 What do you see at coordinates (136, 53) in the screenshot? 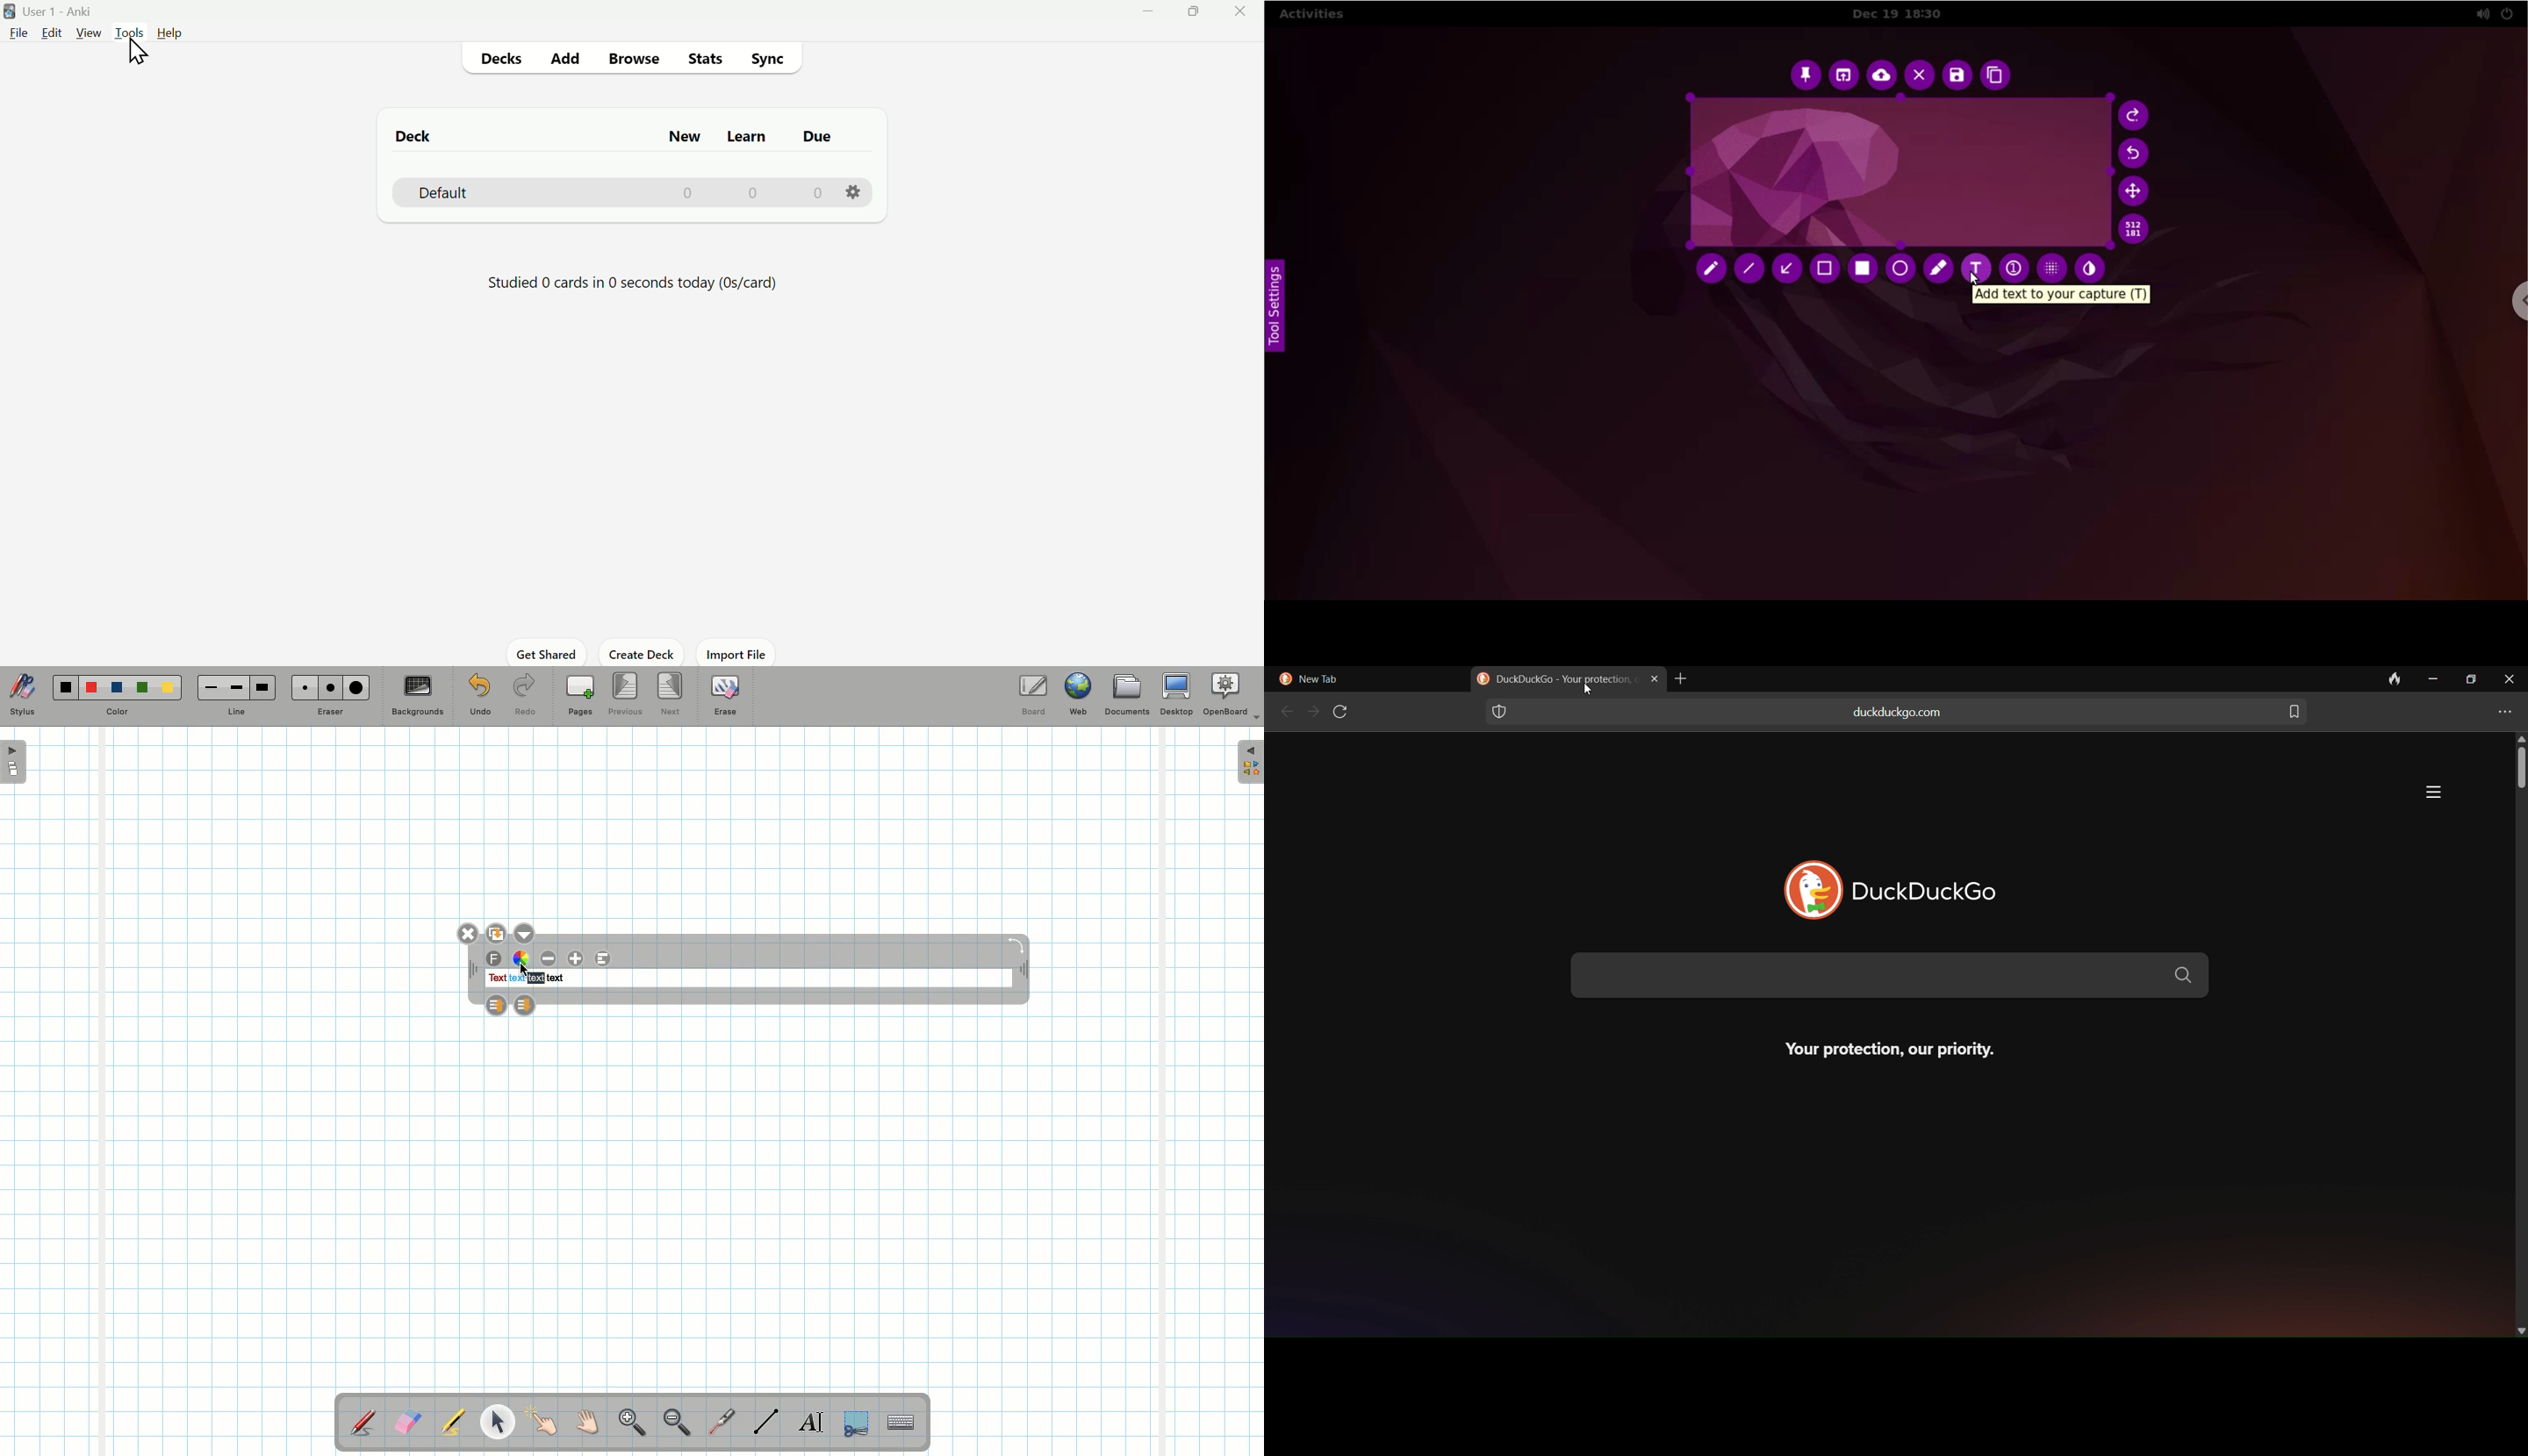
I see `Cursor` at bounding box center [136, 53].